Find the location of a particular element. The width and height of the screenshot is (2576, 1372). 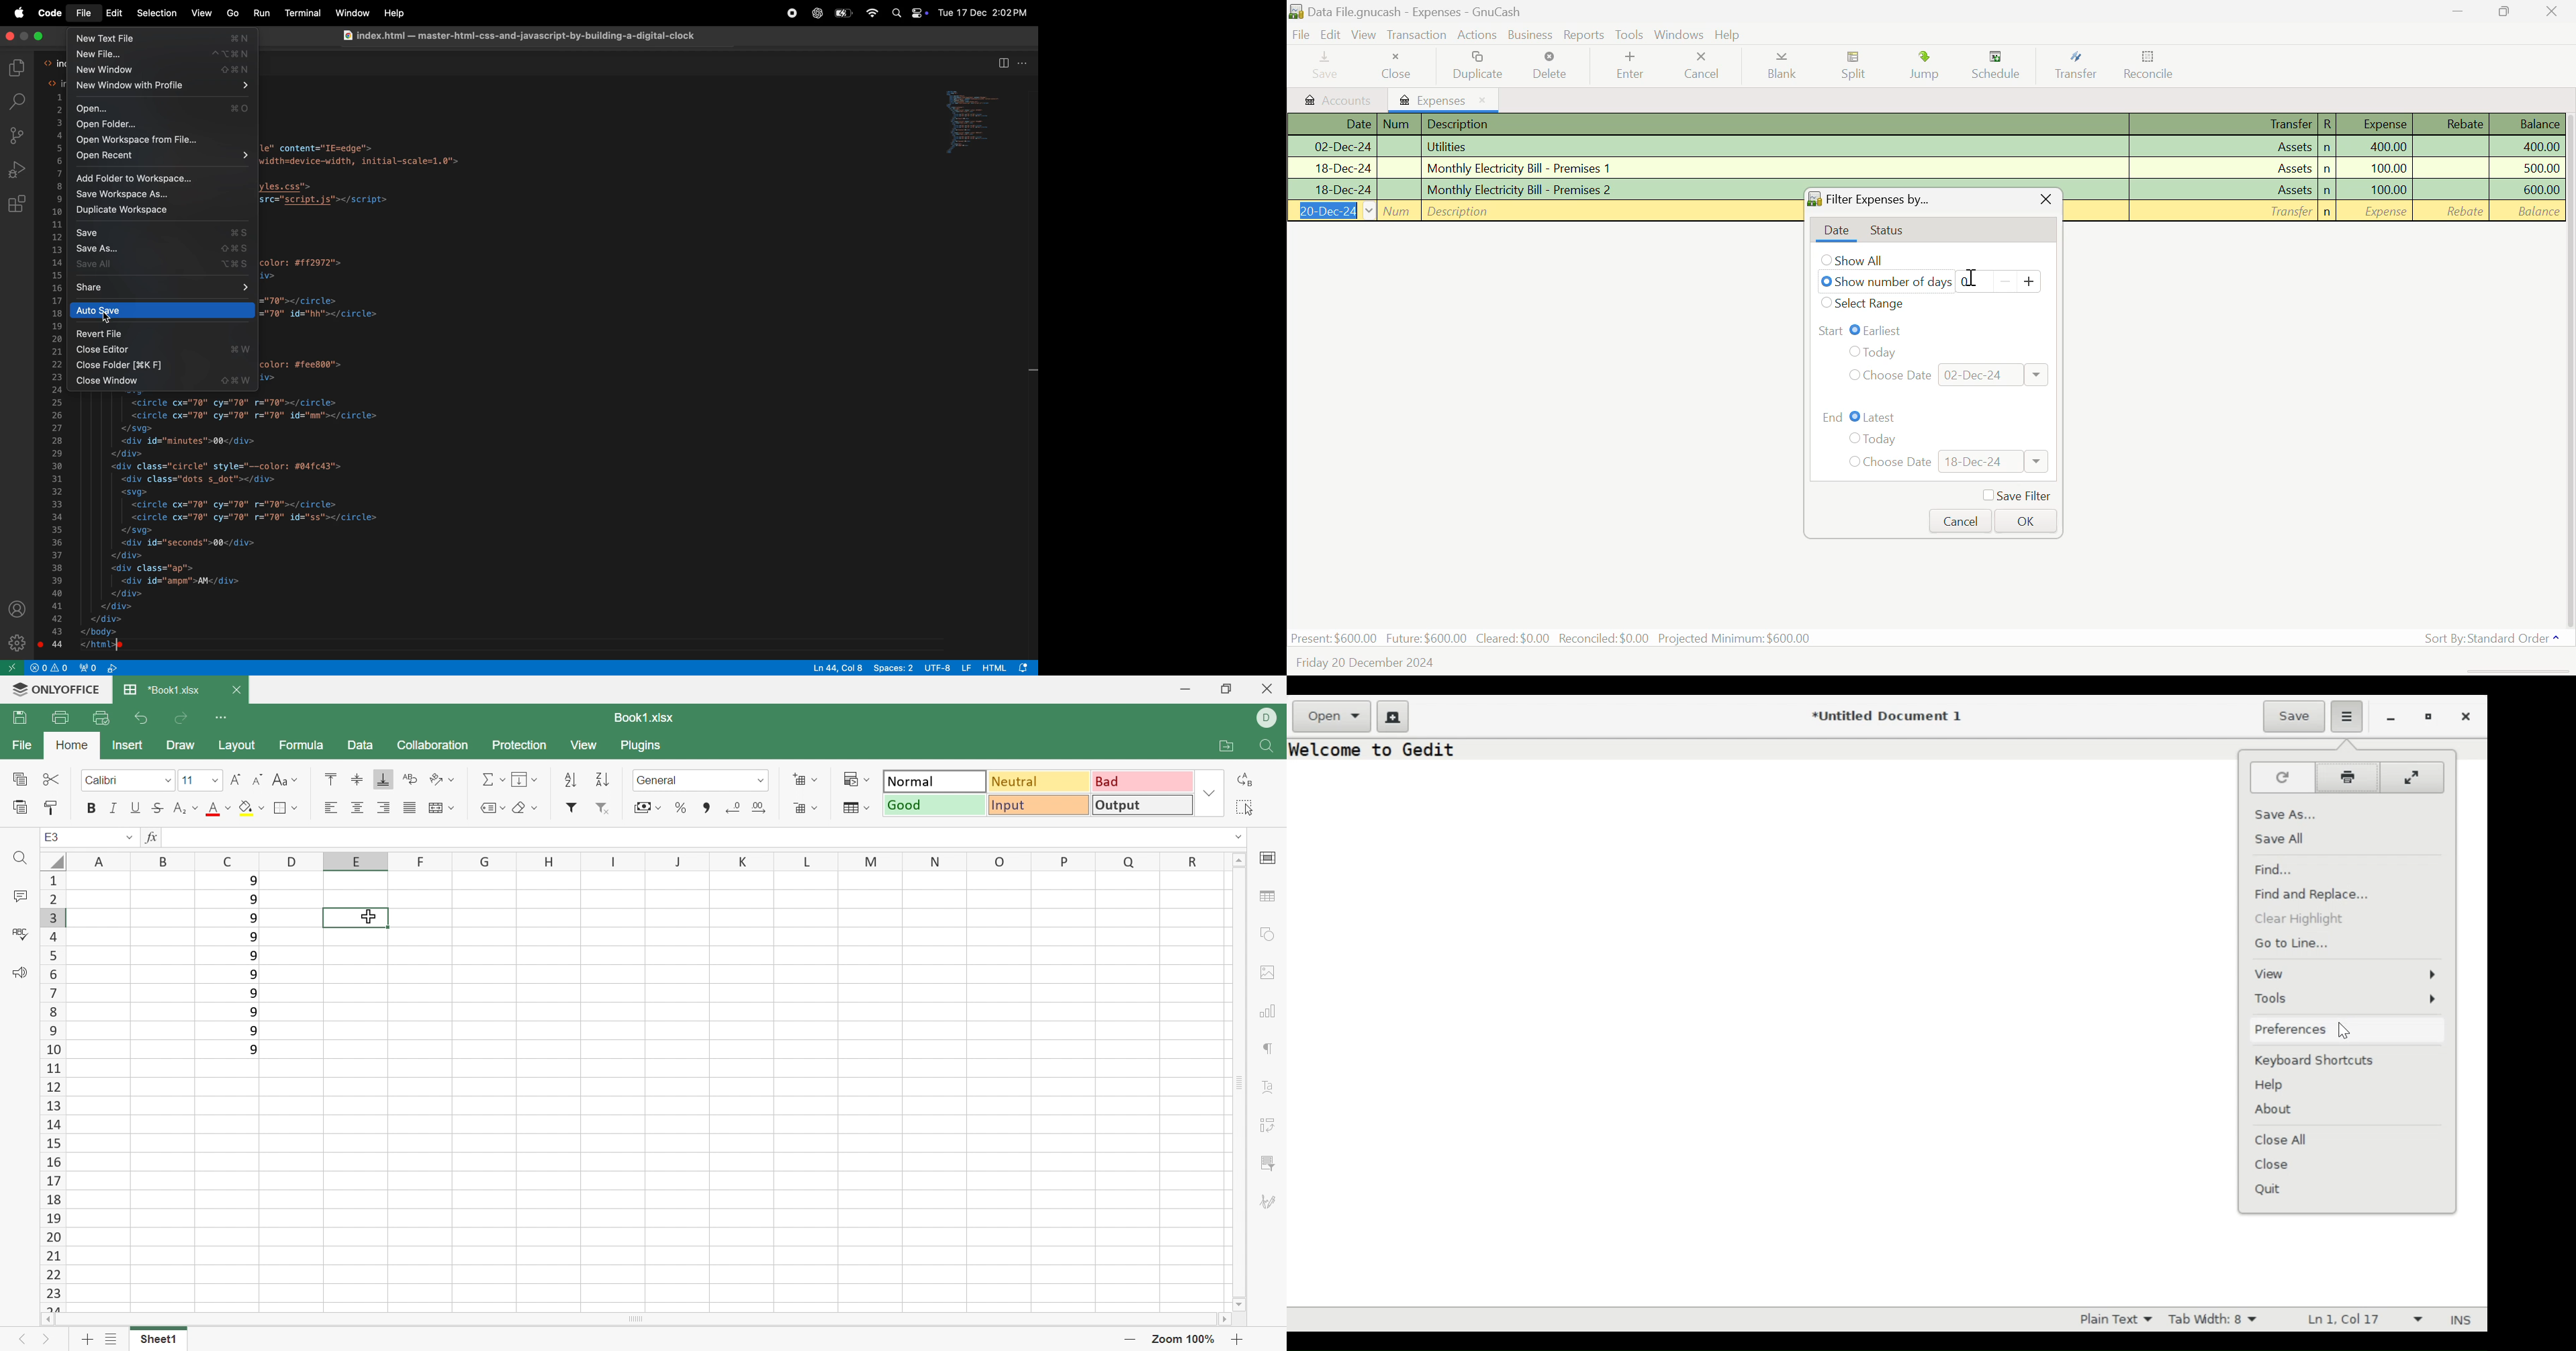

Assets is located at coordinates (2223, 167).